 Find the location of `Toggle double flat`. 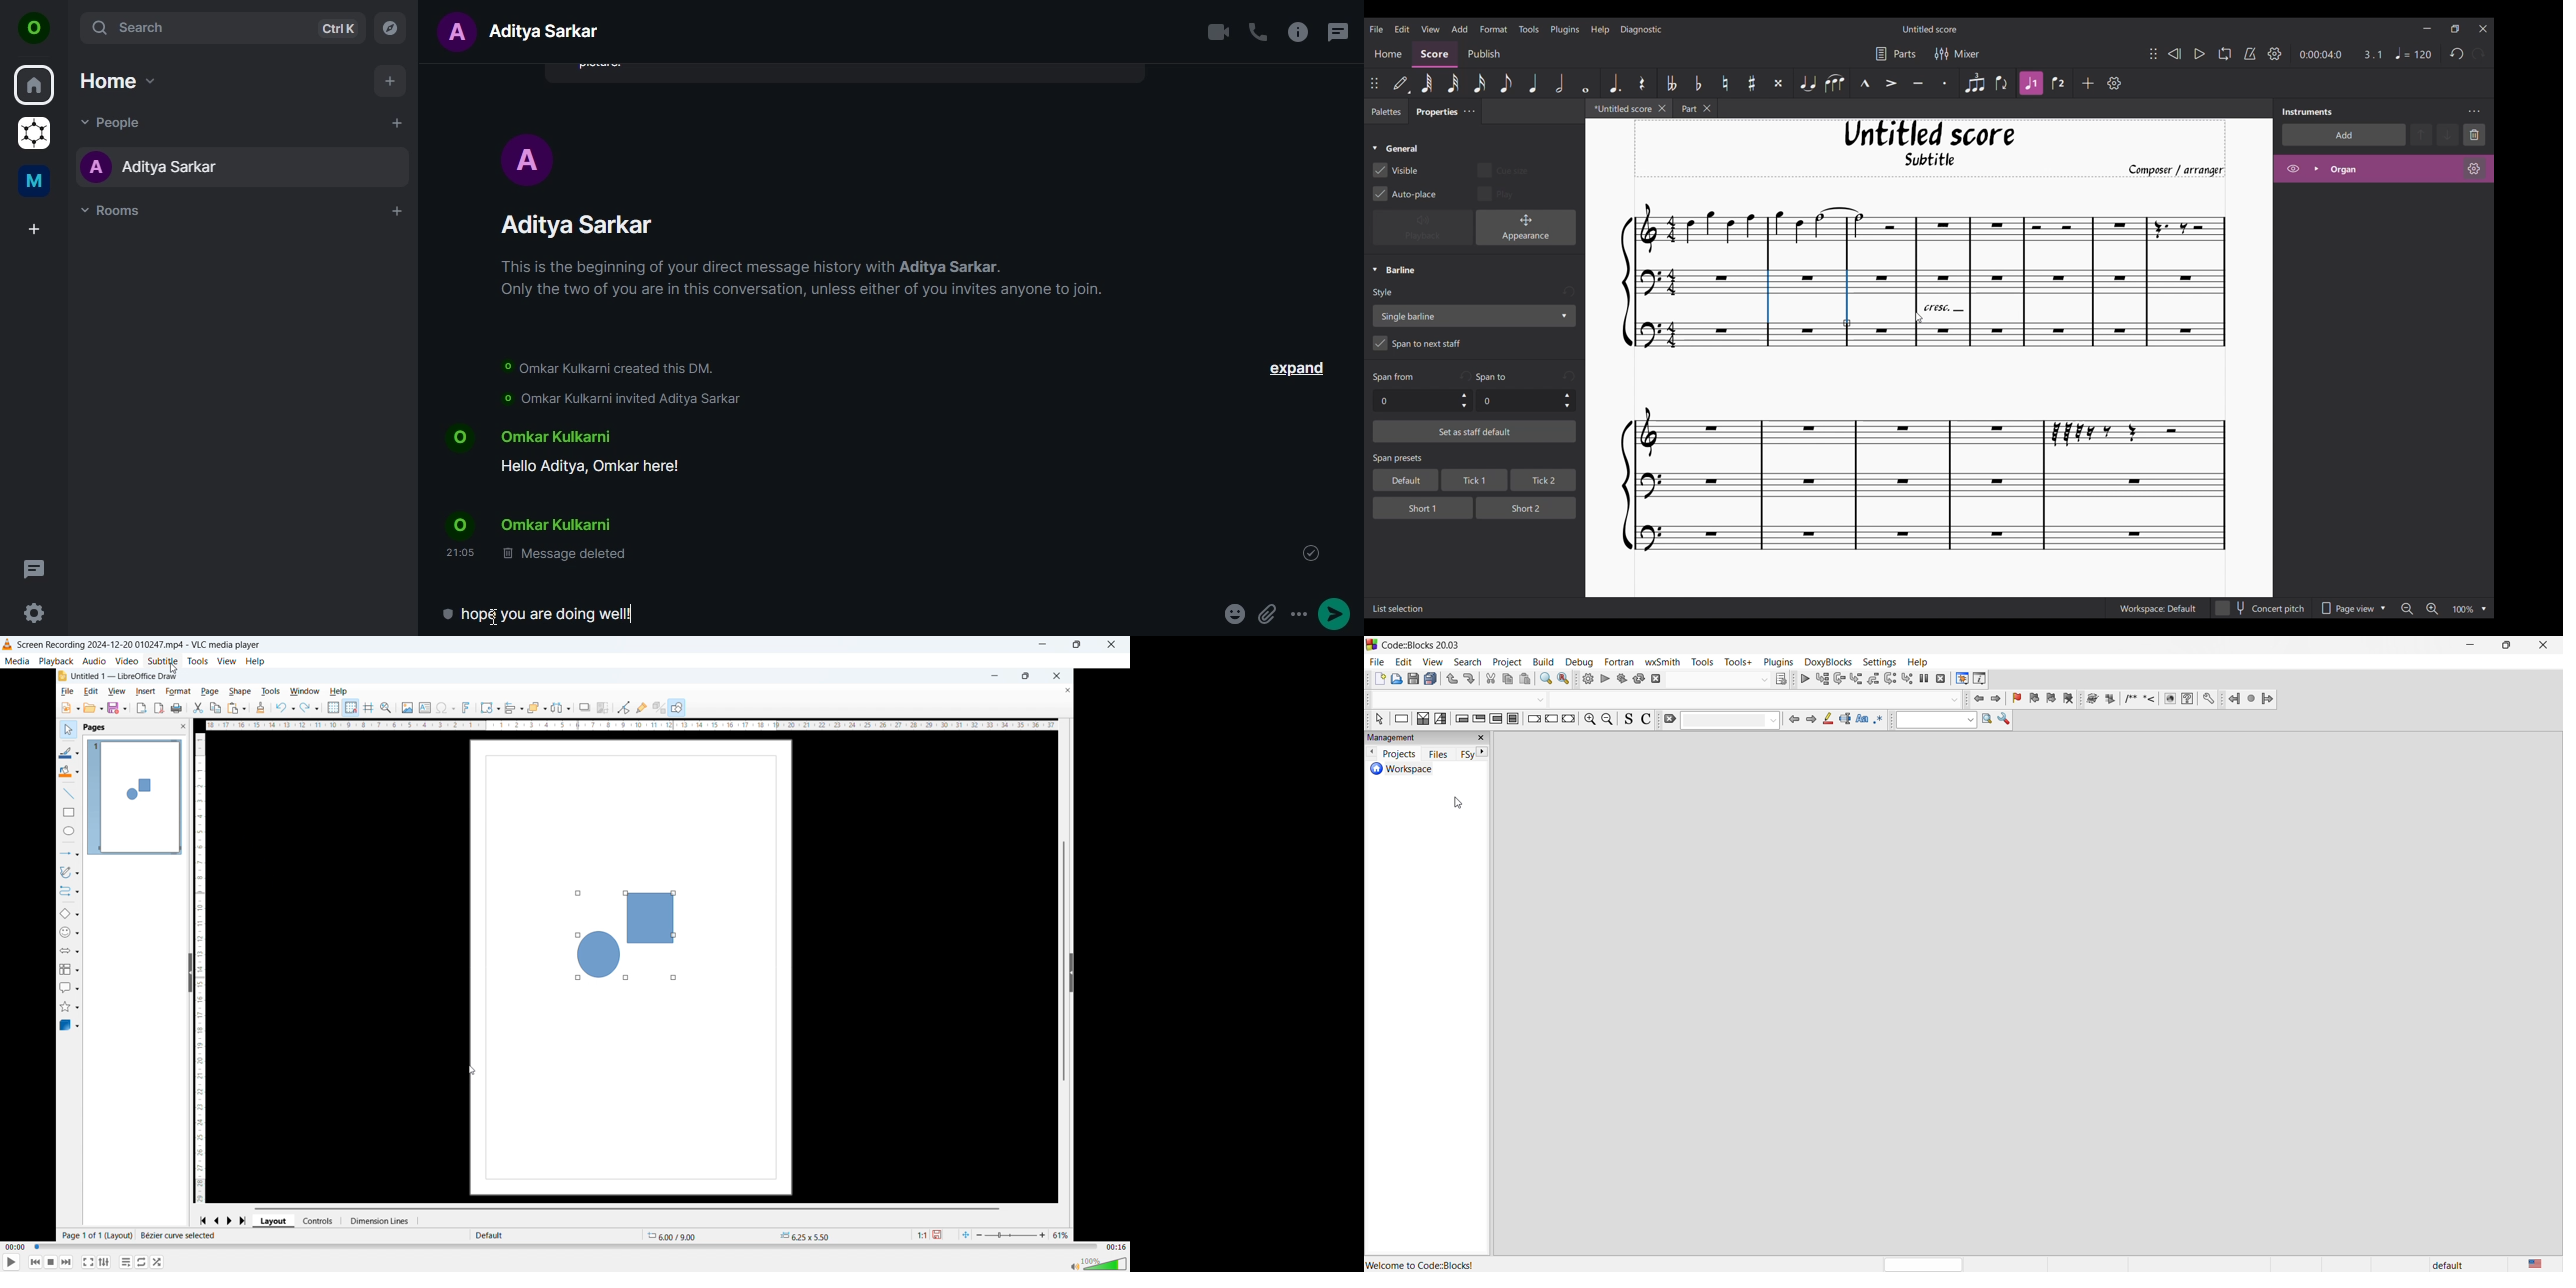

Toggle double flat is located at coordinates (1670, 83).